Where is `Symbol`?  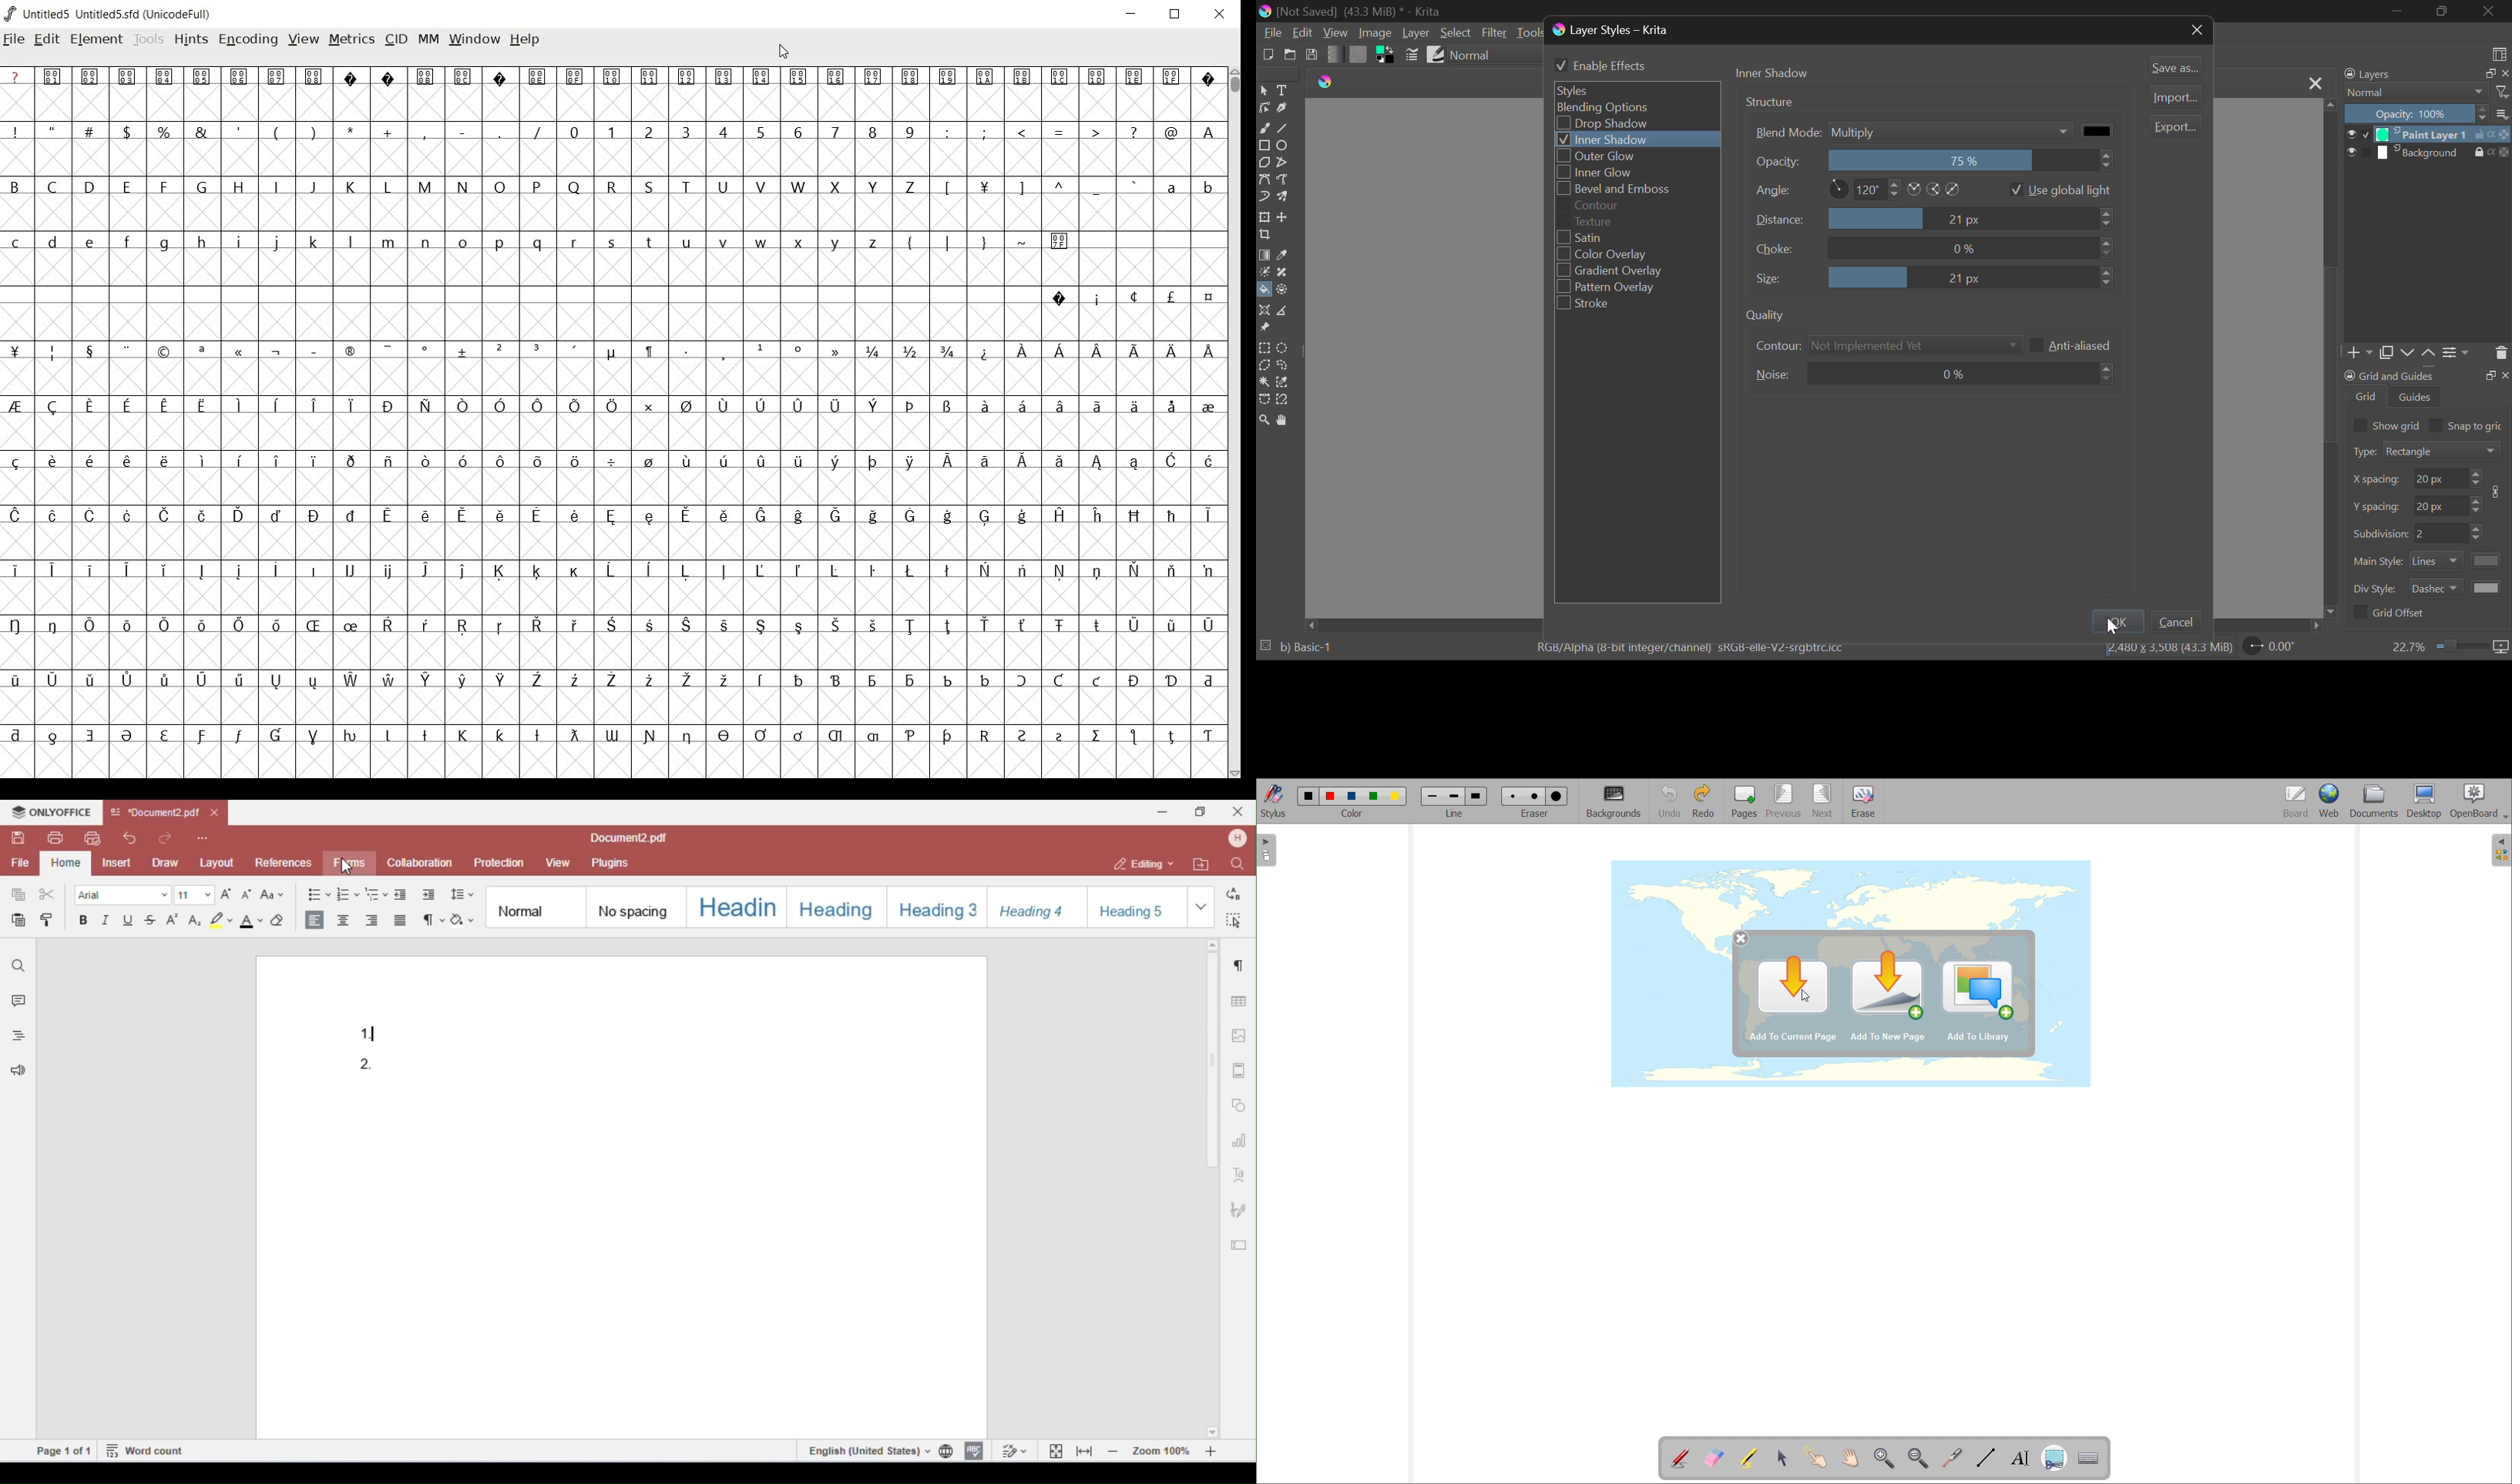
Symbol is located at coordinates (164, 571).